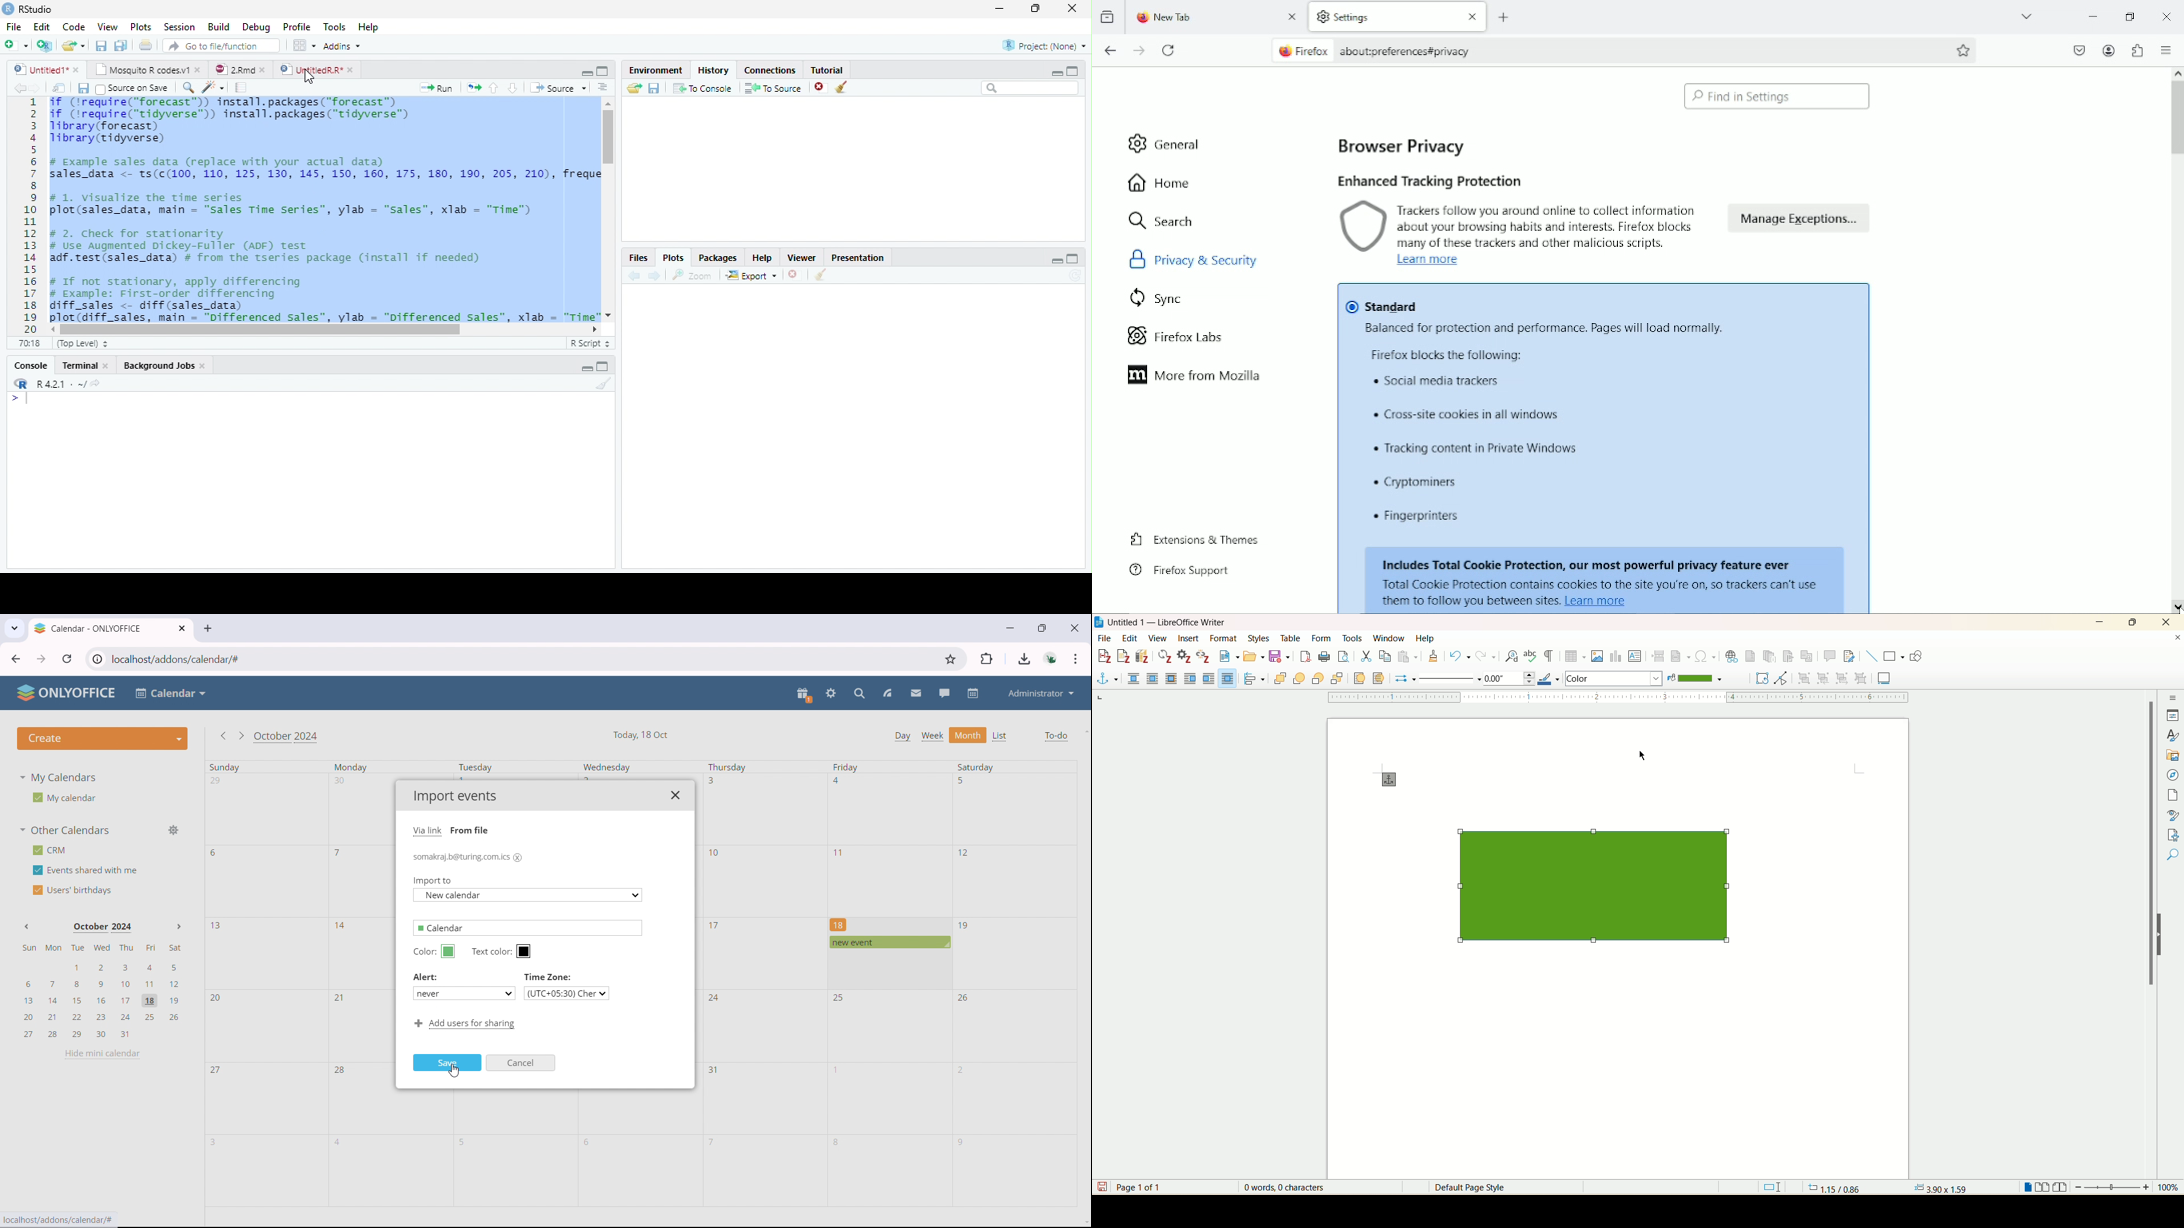 The image size is (2184, 1232). Describe the element at coordinates (965, 997) in the screenshot. I see `26` at that location.